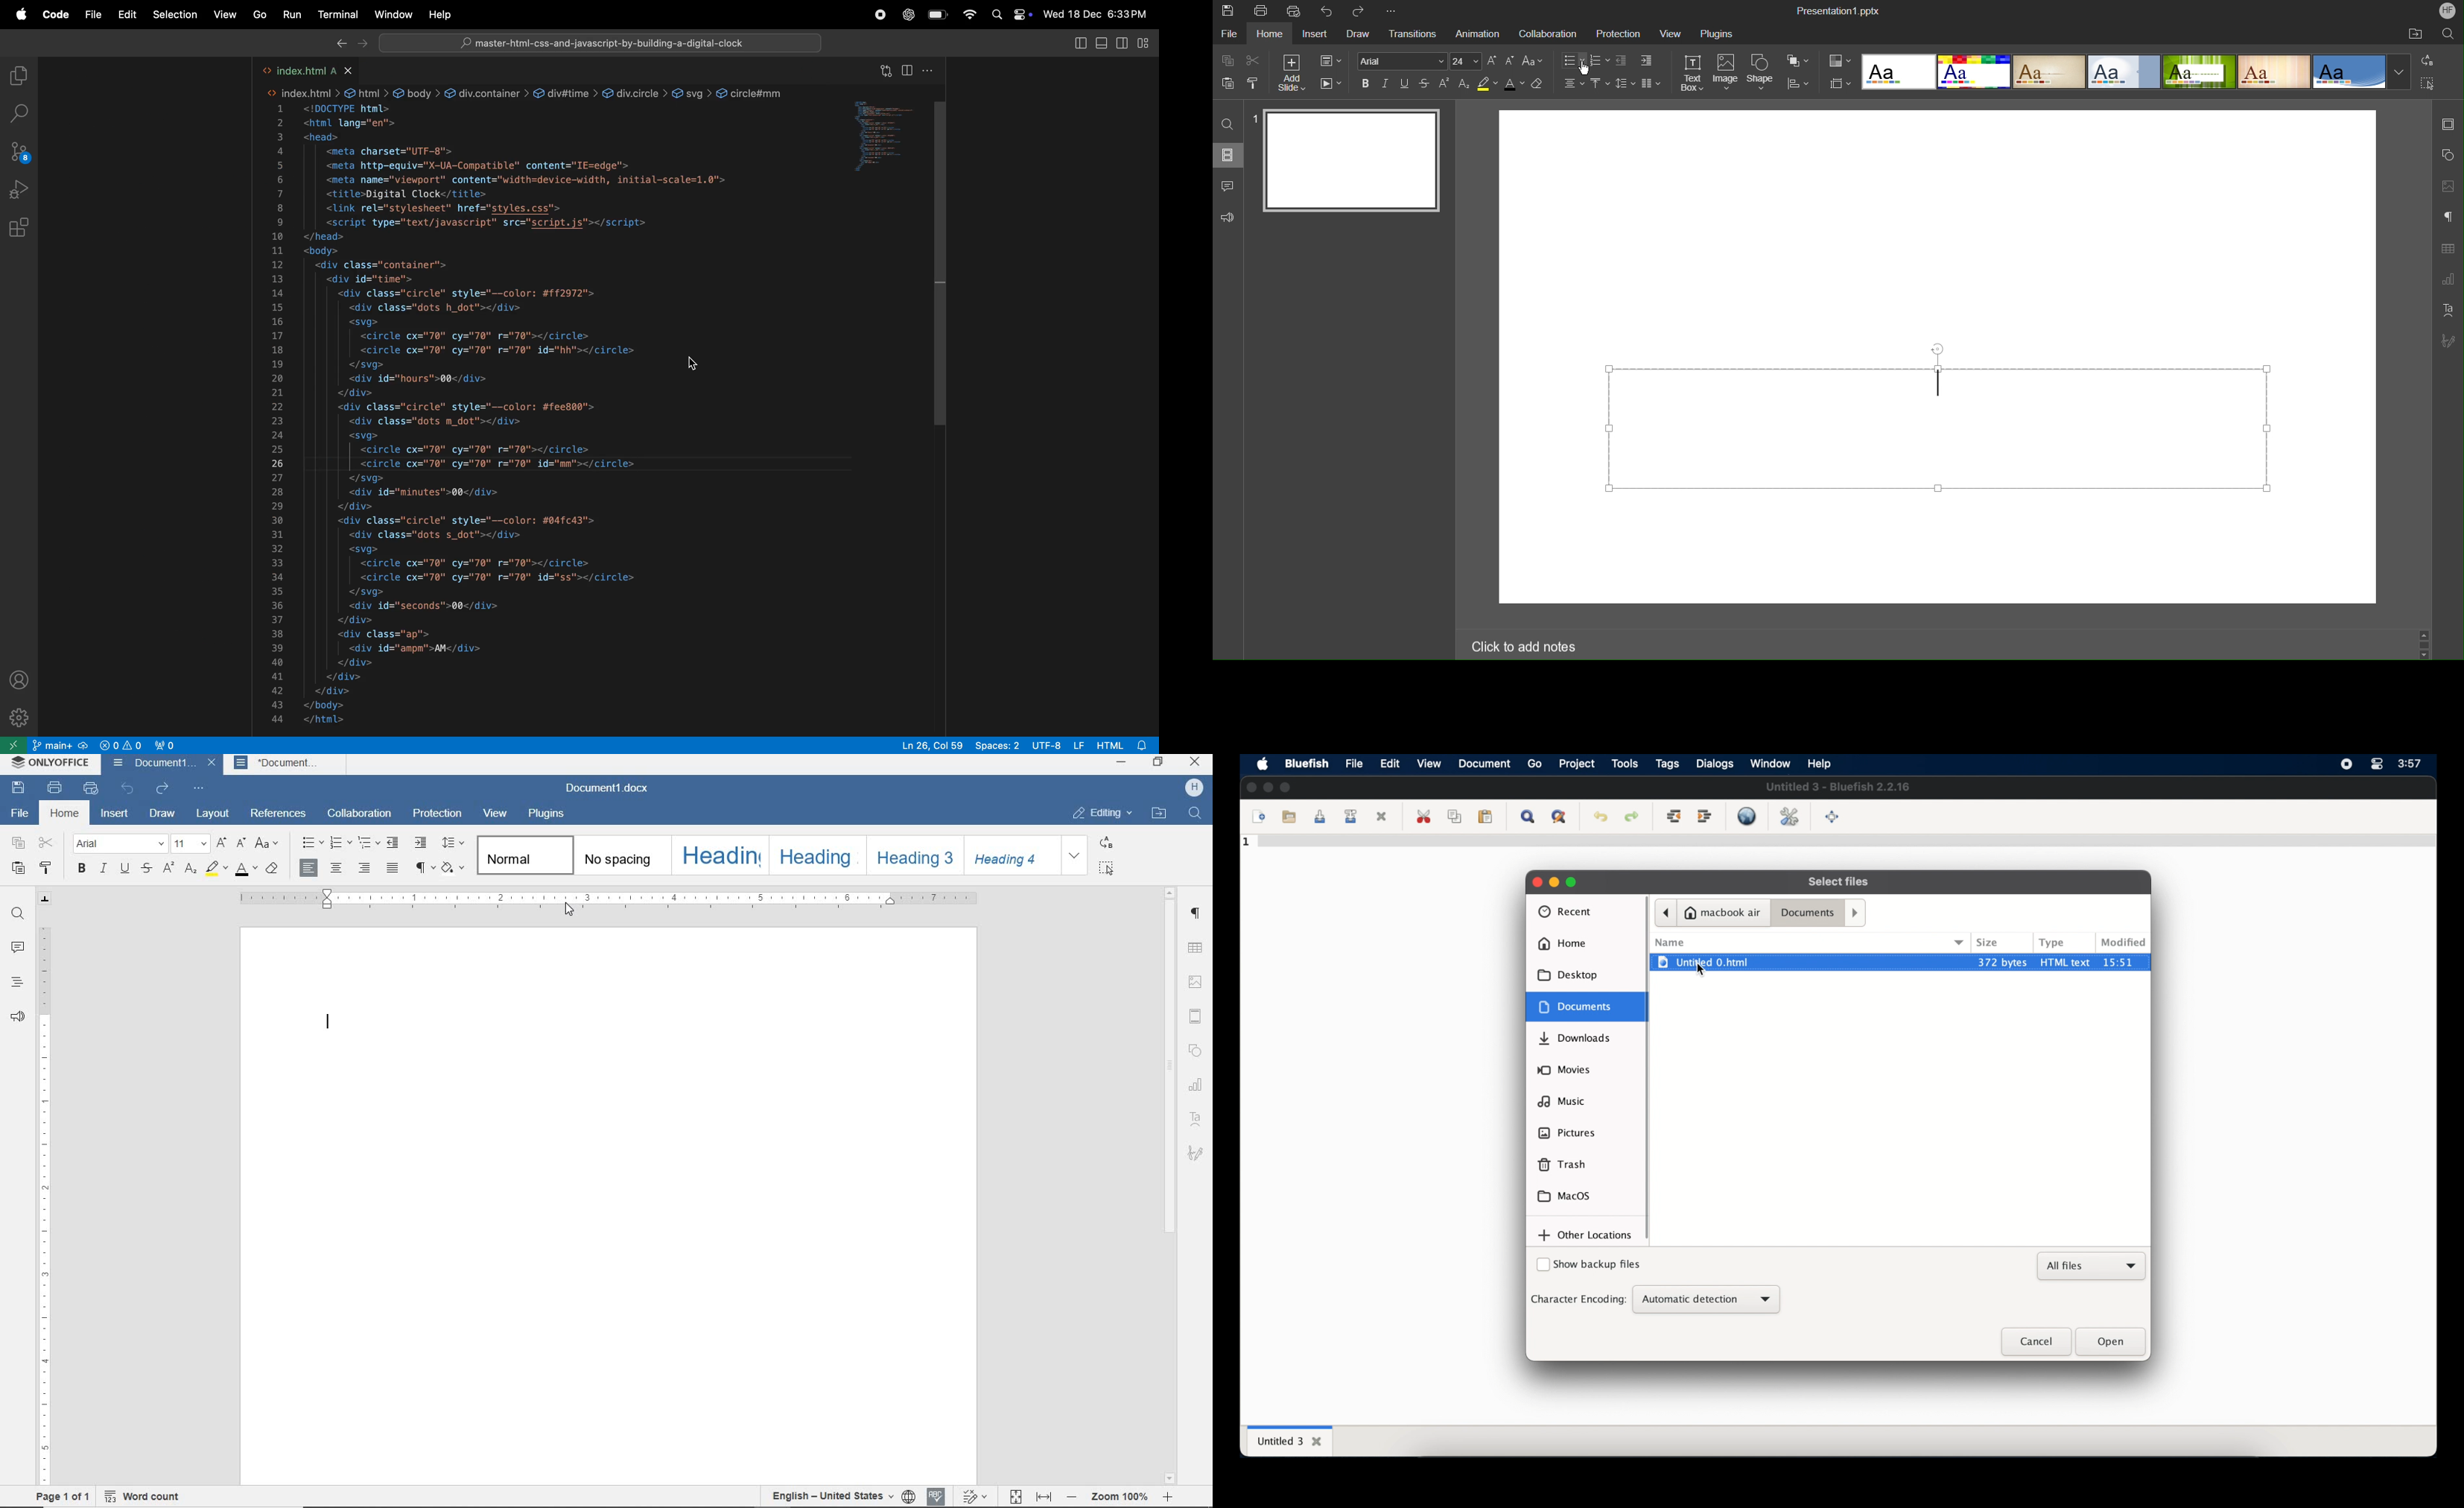 The width and height of the screenshot is (2464, 1512). I want to click on RULER, so click(608, 899).